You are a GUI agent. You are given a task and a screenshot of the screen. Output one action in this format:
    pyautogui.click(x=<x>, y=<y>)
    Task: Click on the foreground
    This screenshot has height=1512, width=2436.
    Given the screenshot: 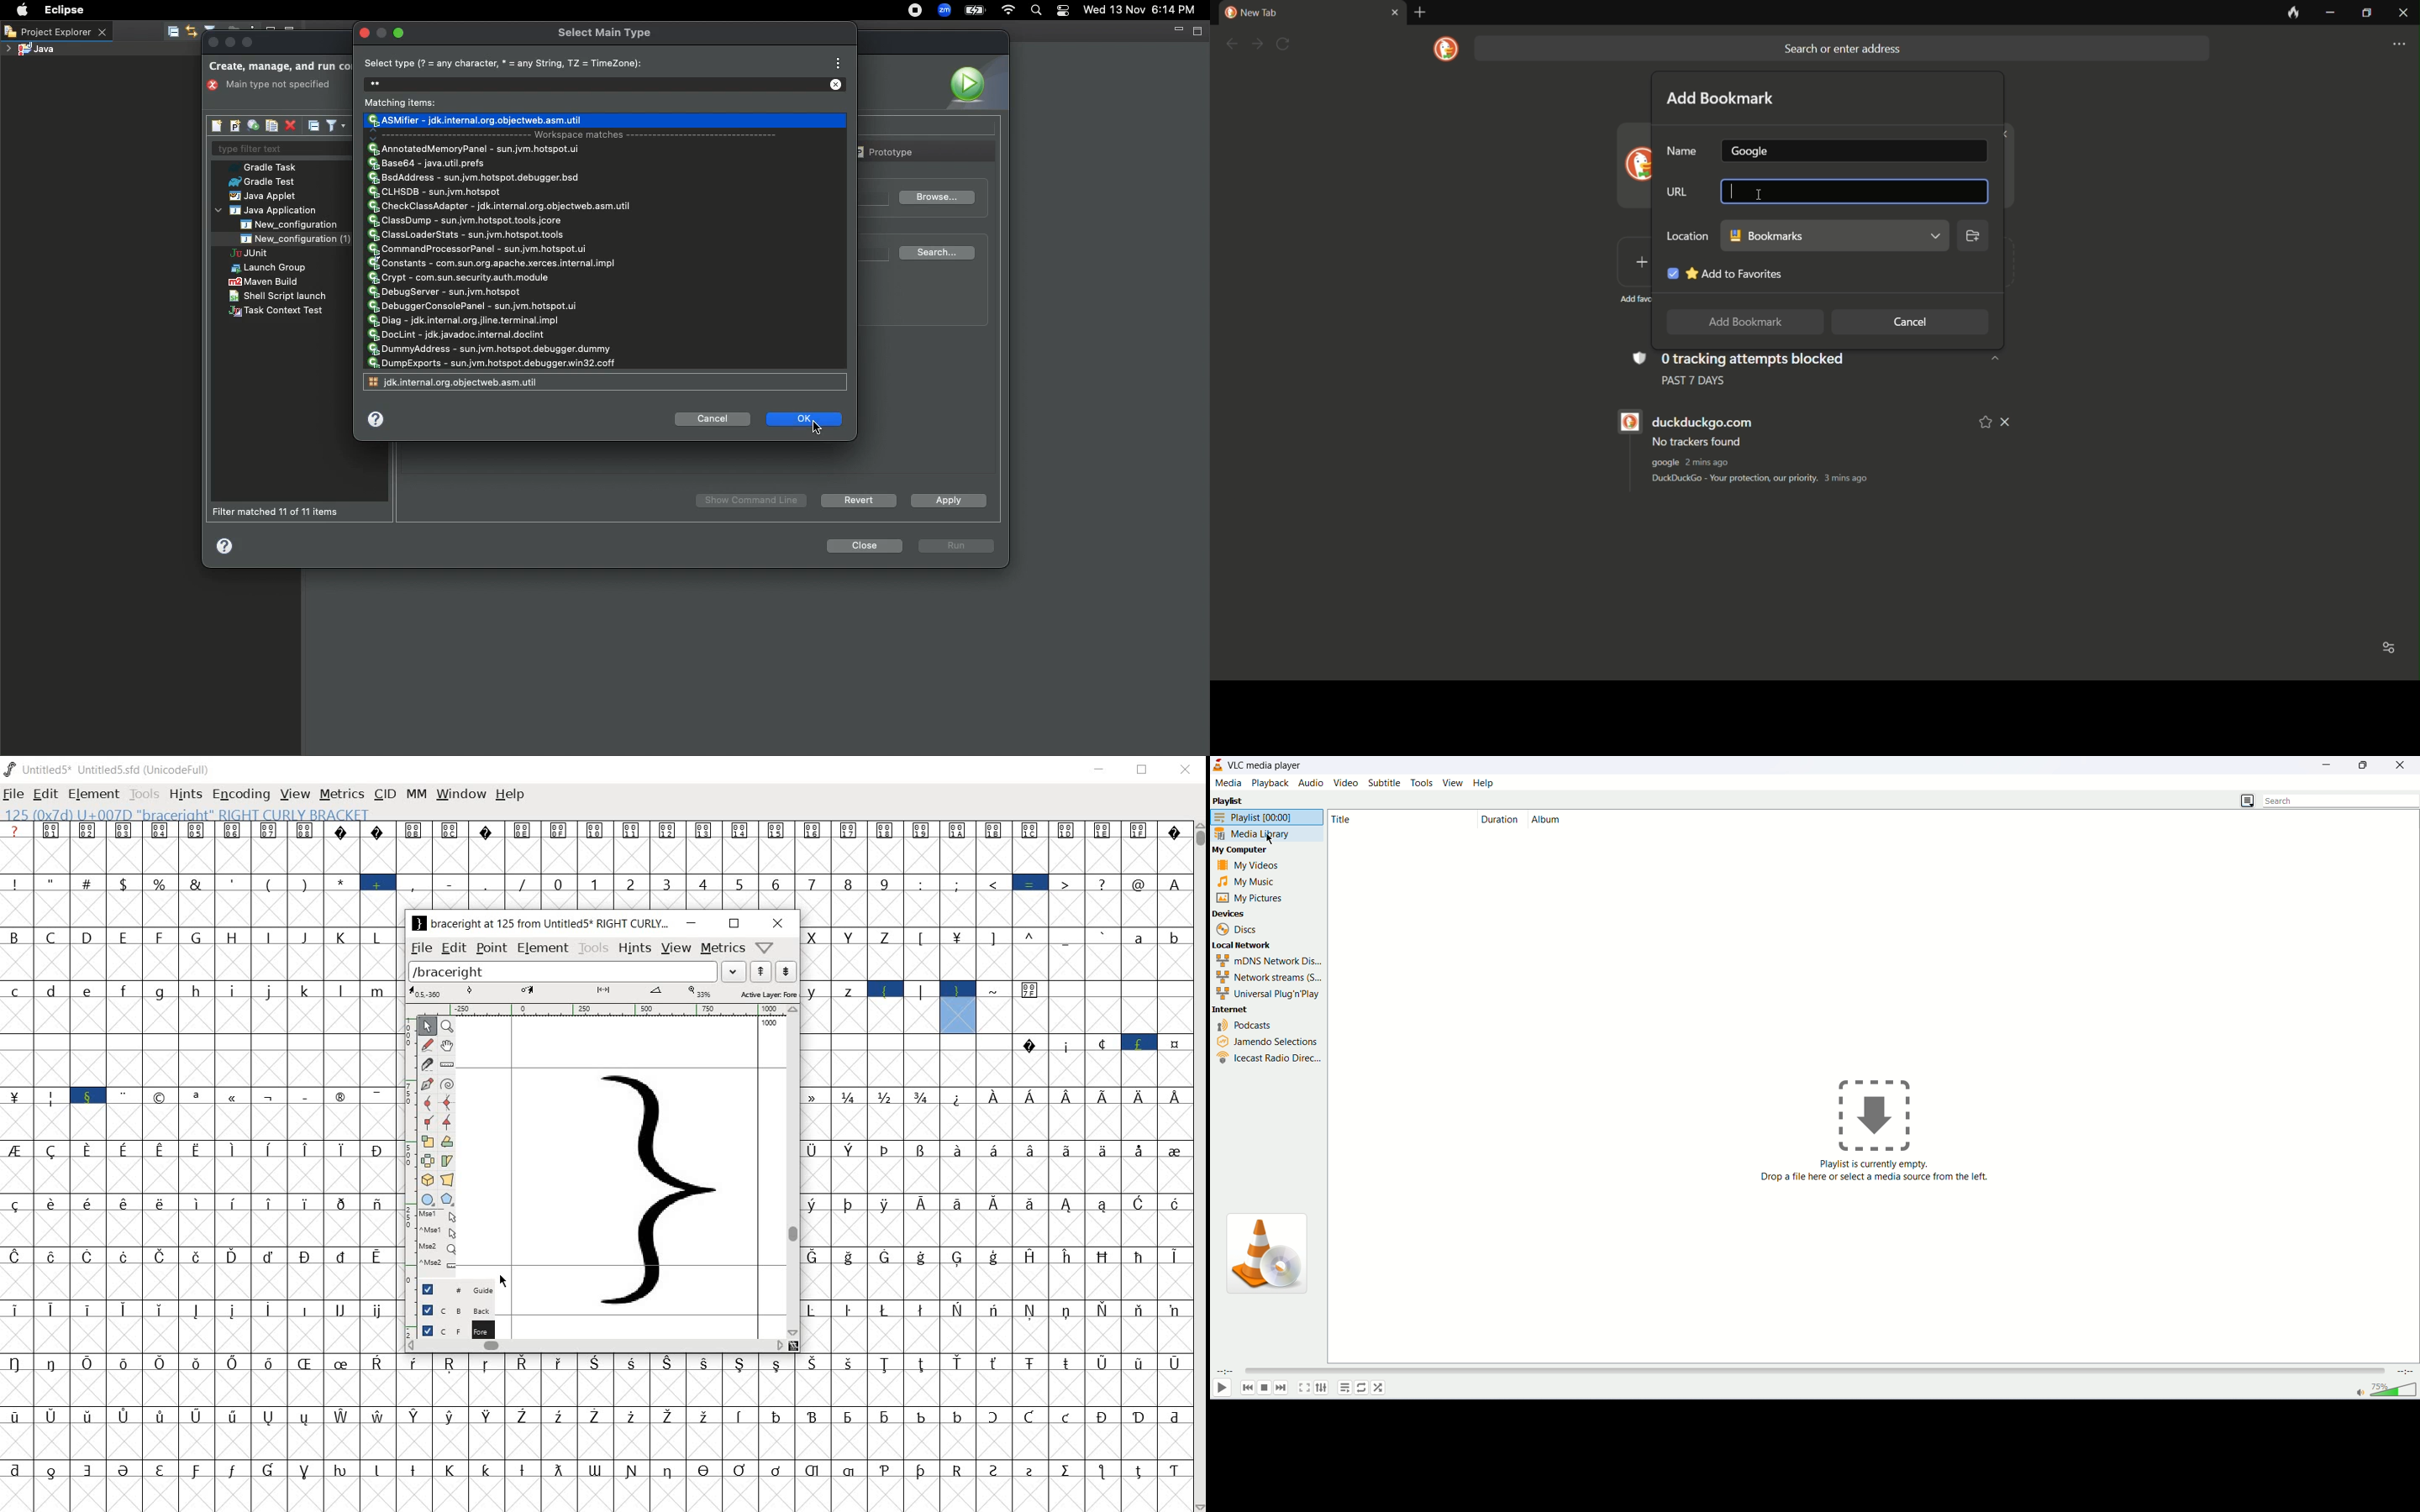 What is the action you would take?
    pyautogui.click(x=450, y=1329)
    